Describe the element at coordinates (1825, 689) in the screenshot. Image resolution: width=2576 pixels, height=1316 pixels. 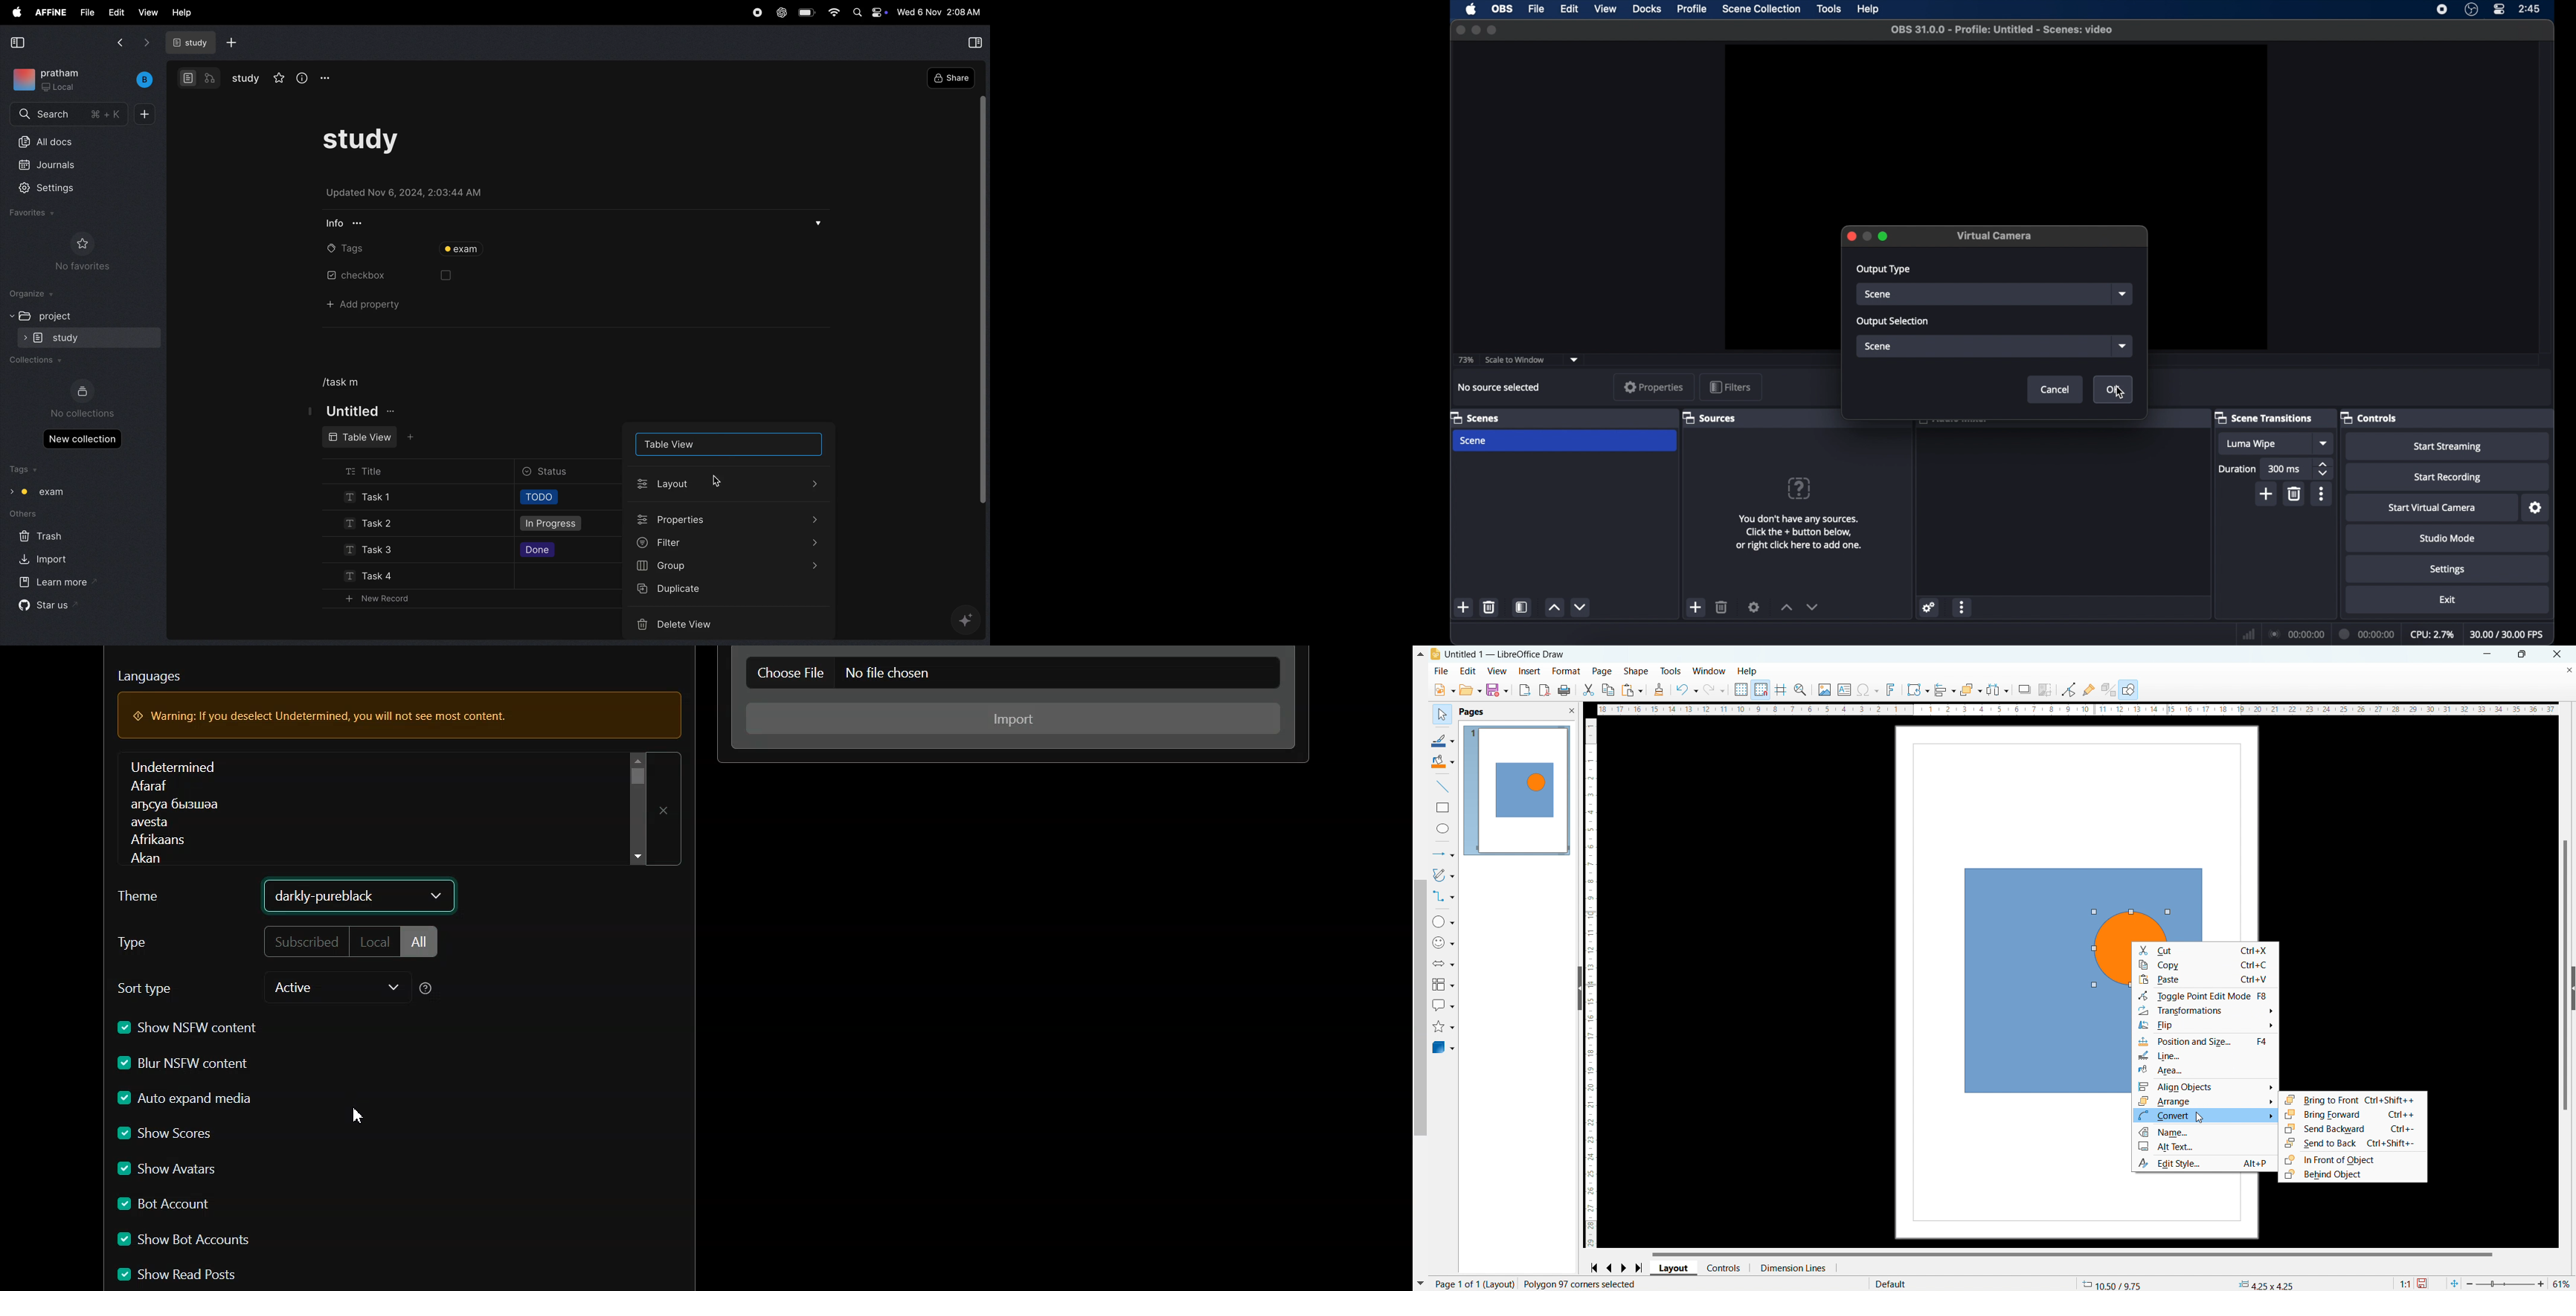
I see `insert image` at that location.